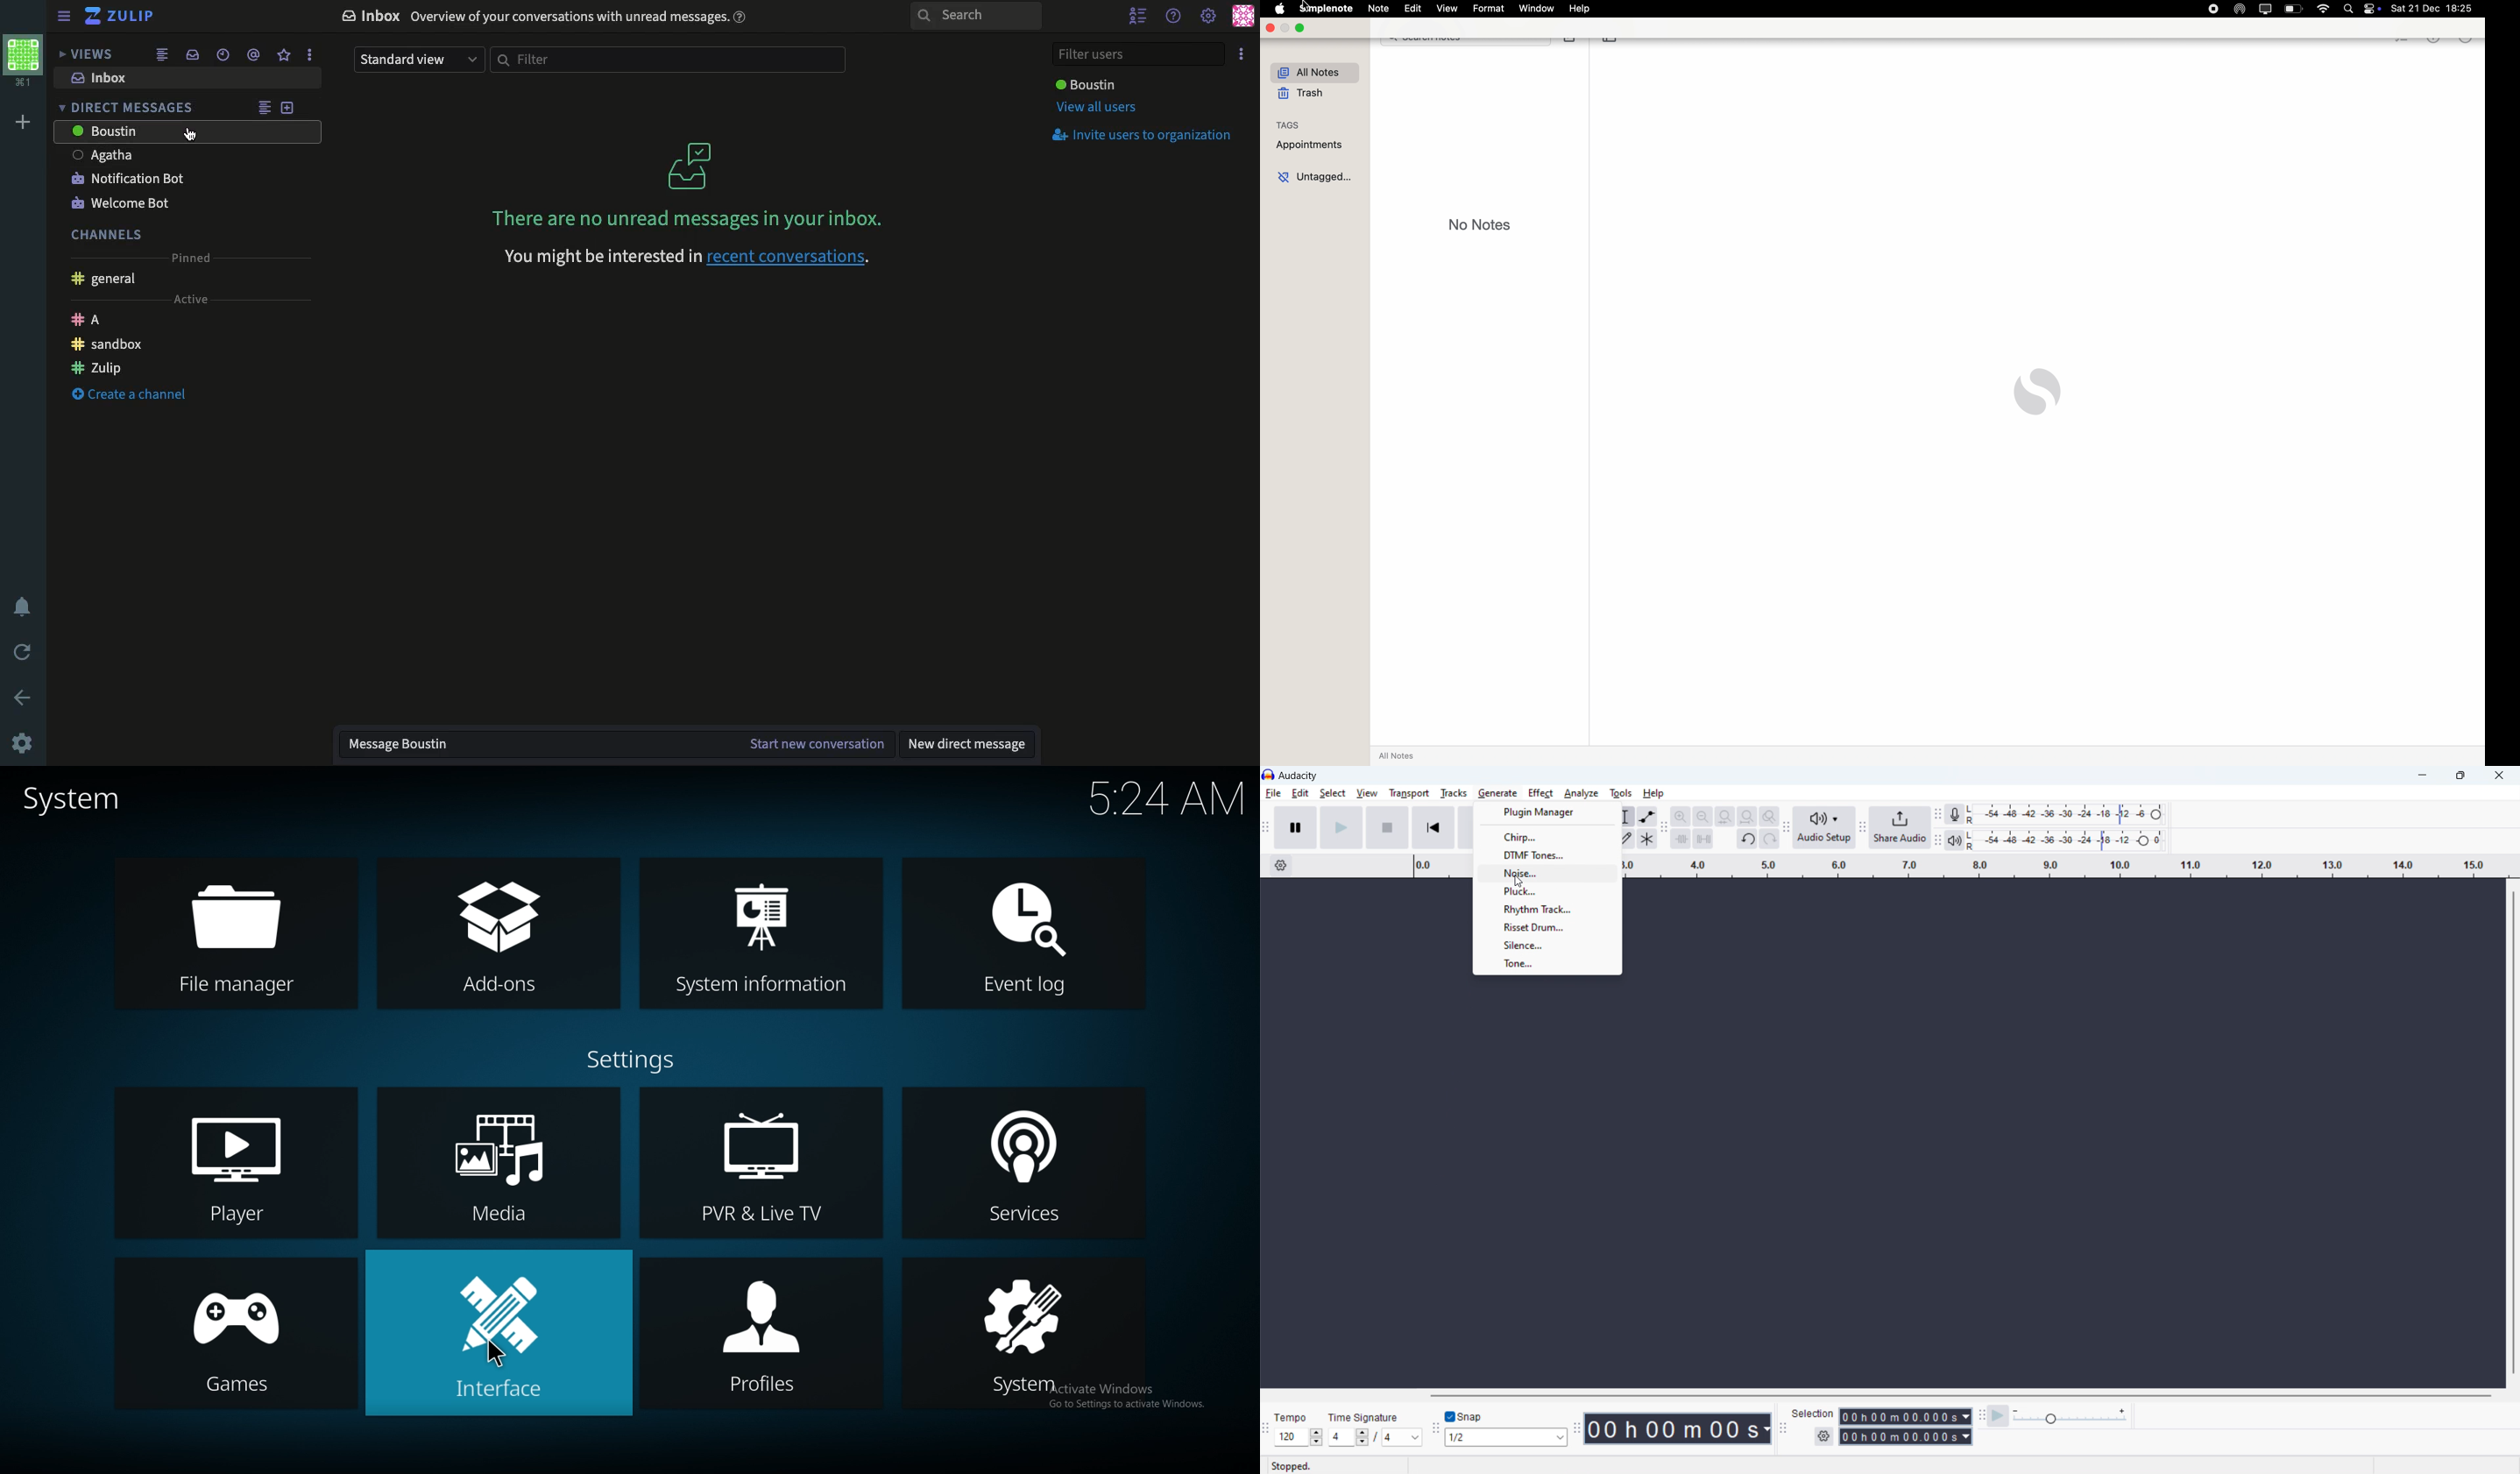 This screenshot has width=2520, height=1484. I want to click on trim audio outside selction, so click(1681, 838).